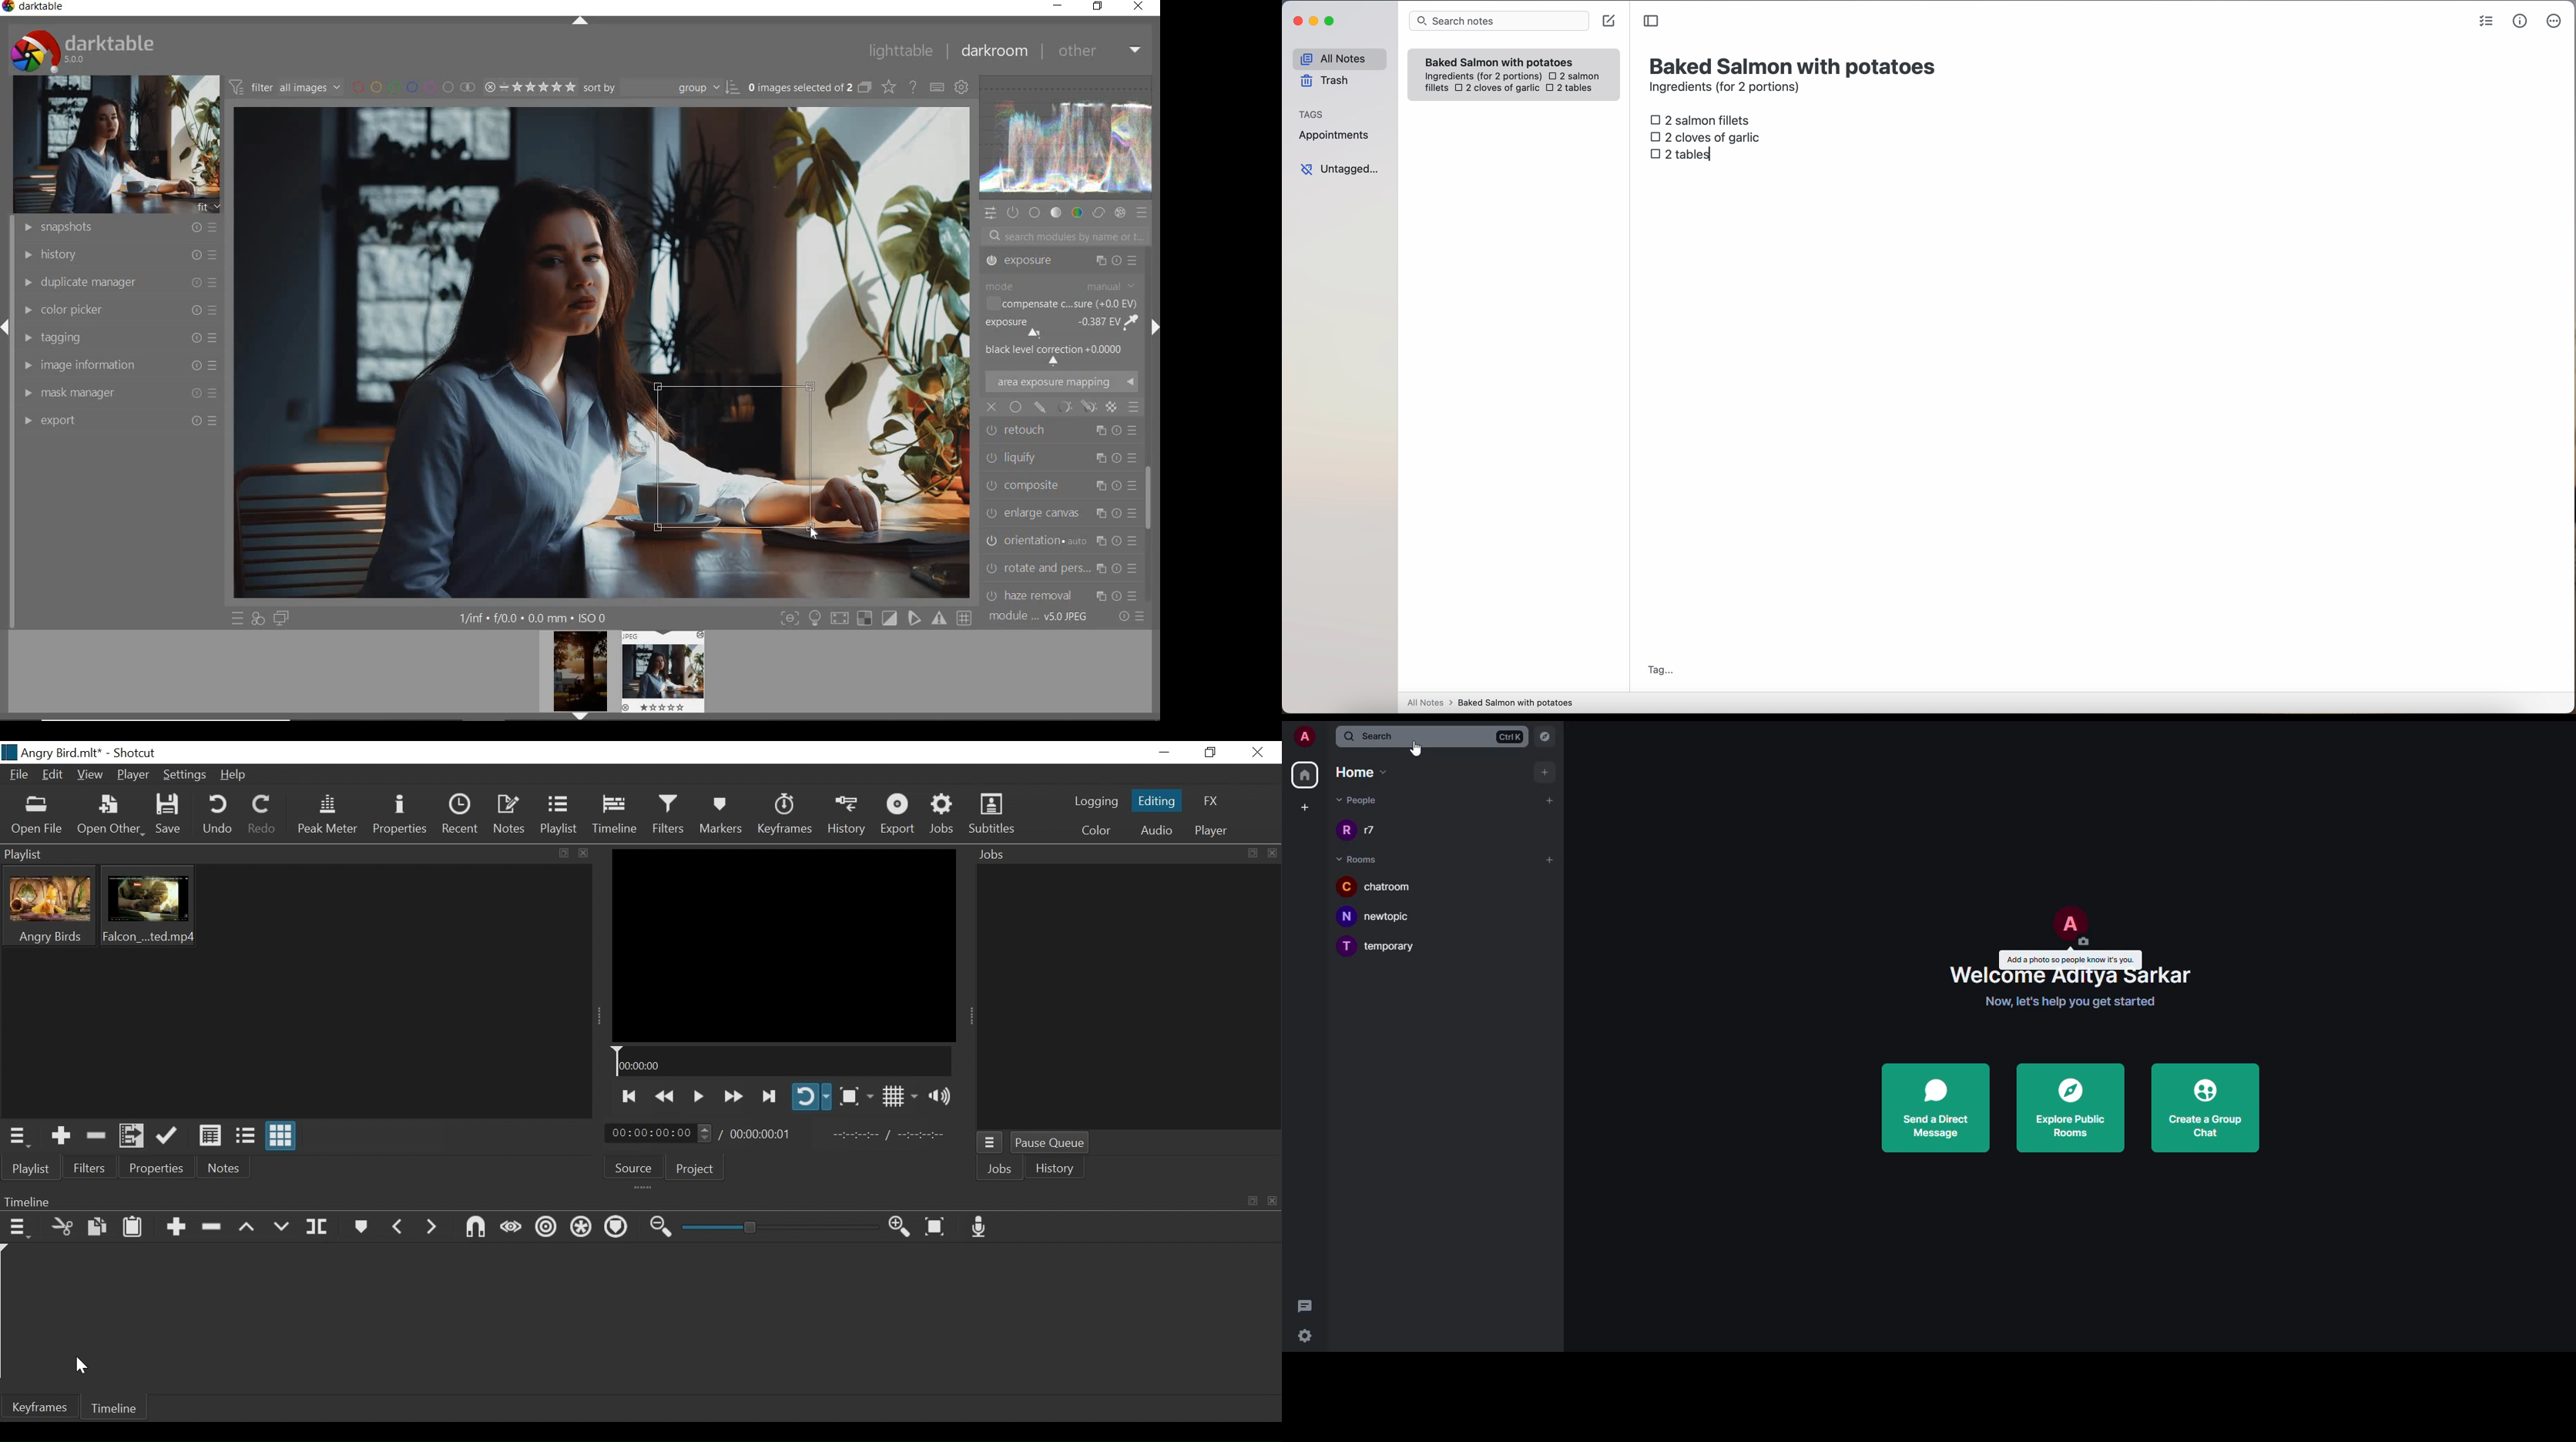  Describe the element at coordinates (694, 1169) in the screenshot. I see `Project` at that location.